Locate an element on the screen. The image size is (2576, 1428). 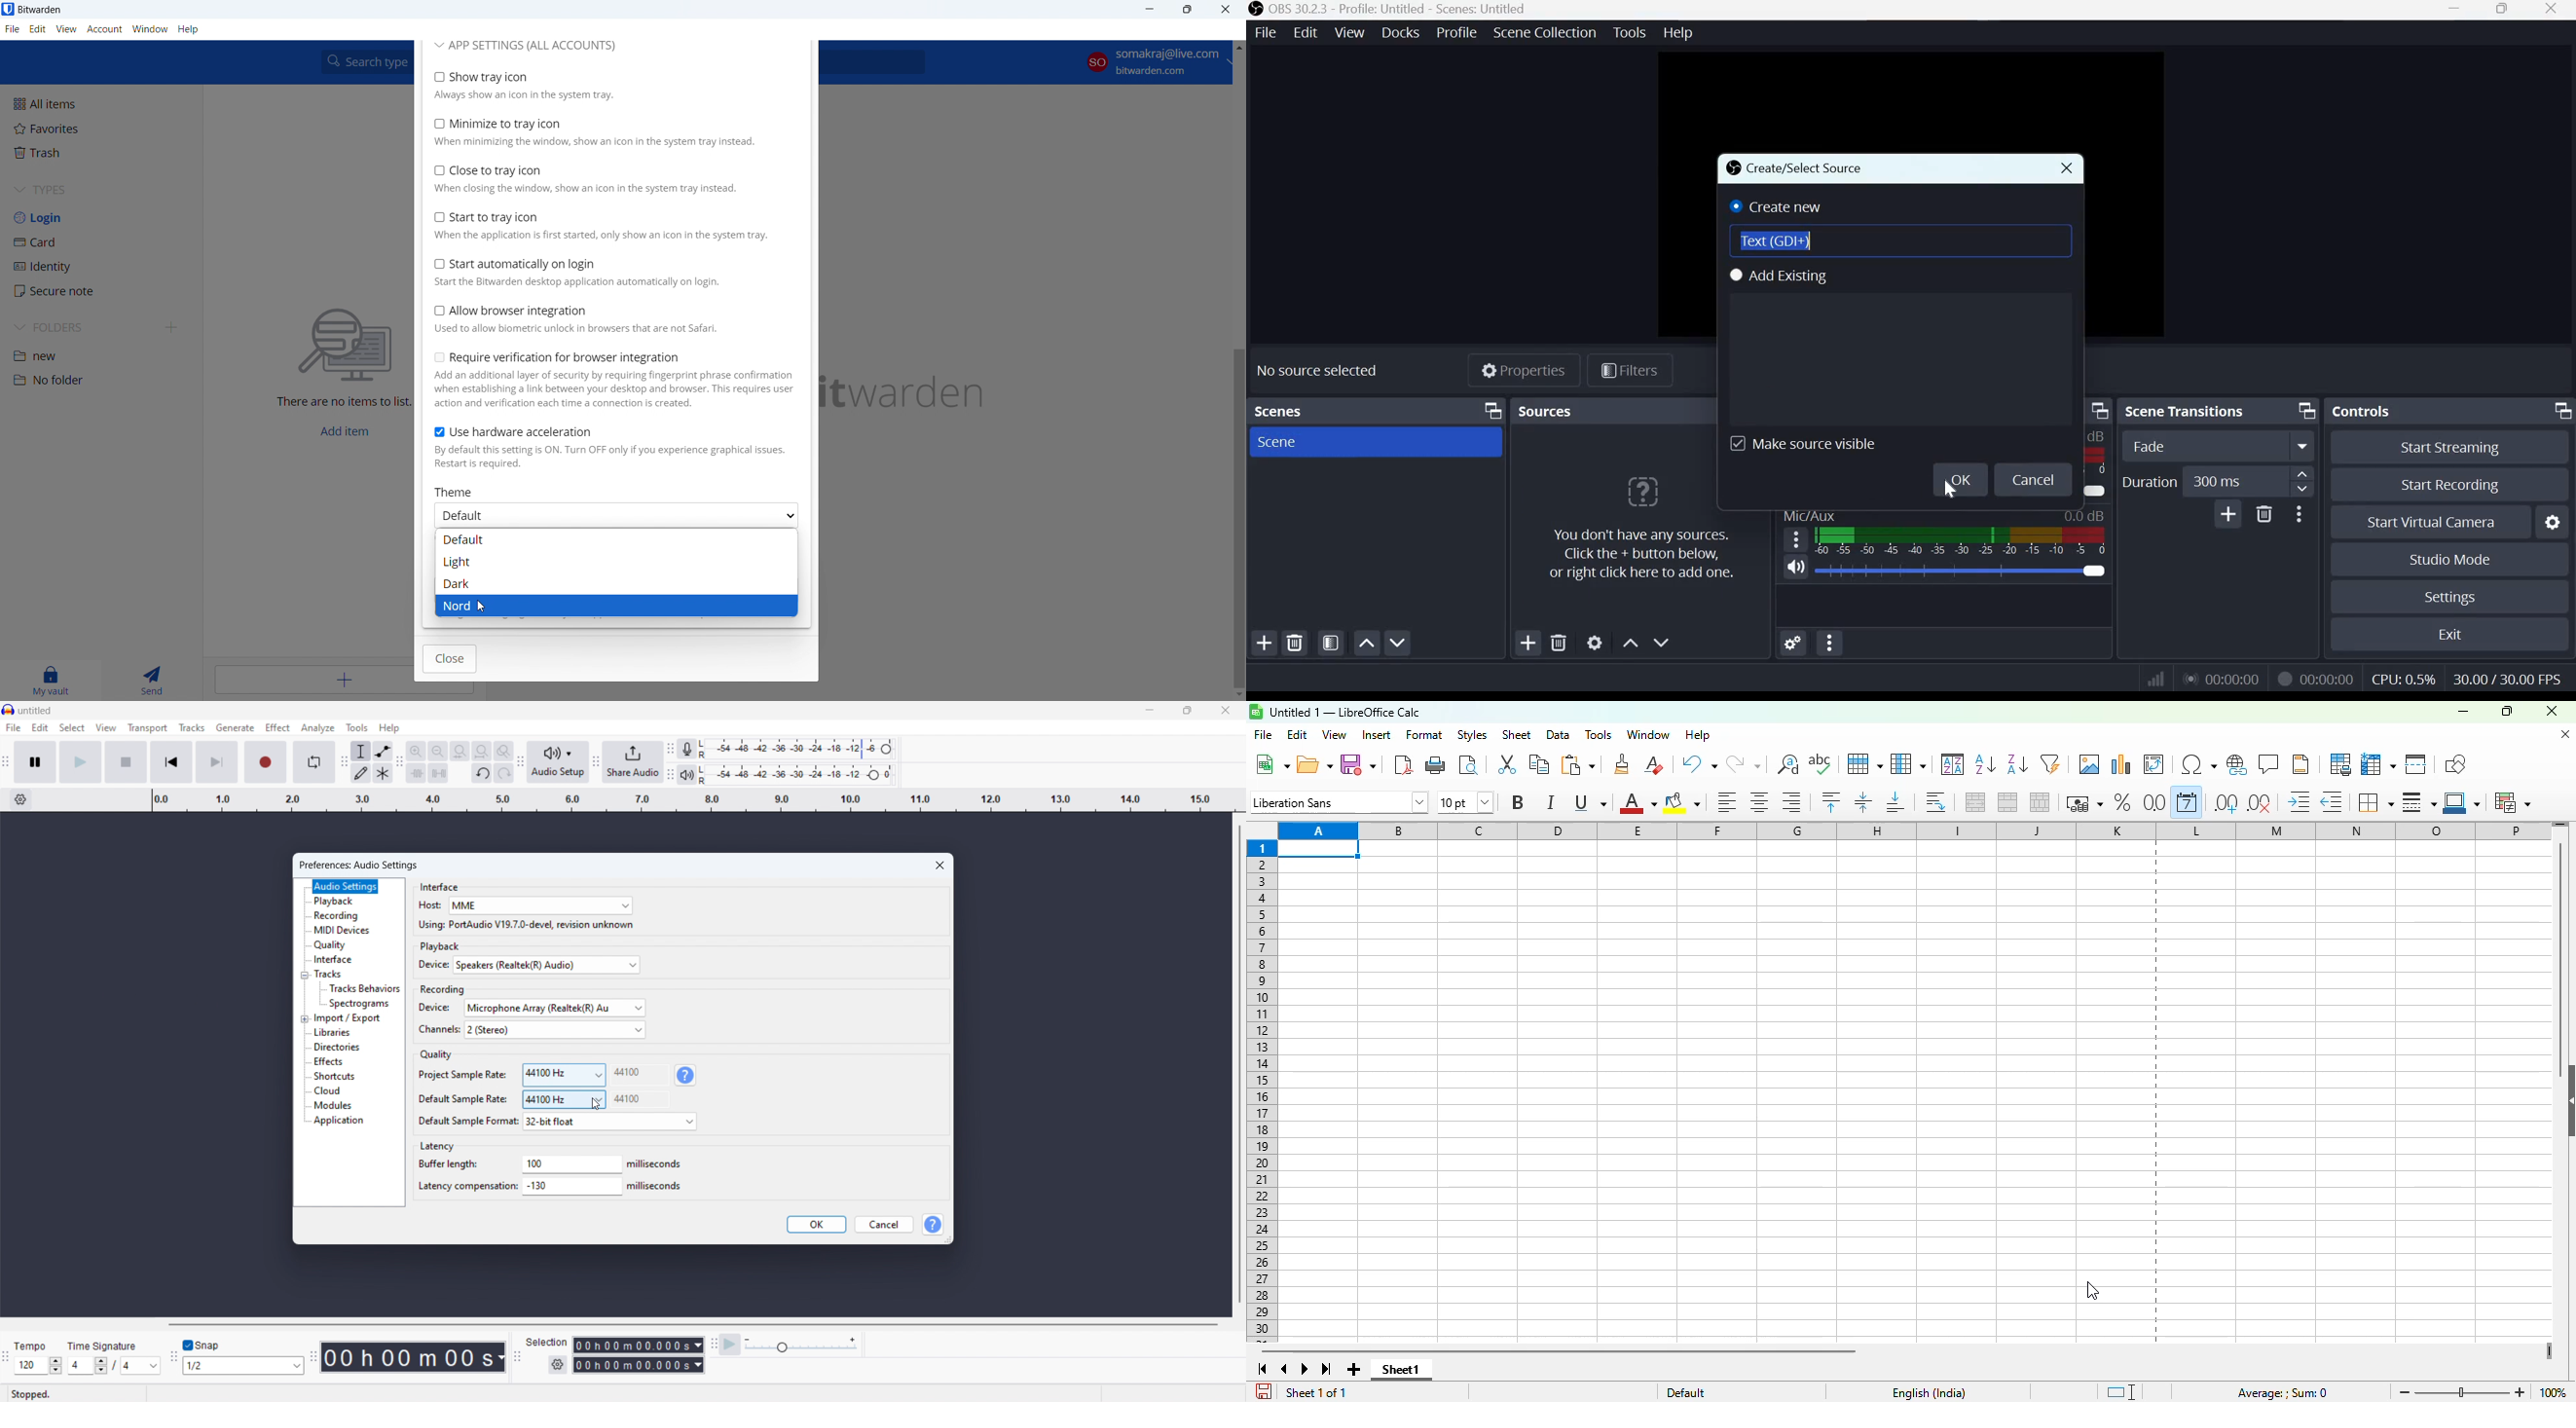
Exit is located at coordinates (2453, 634).